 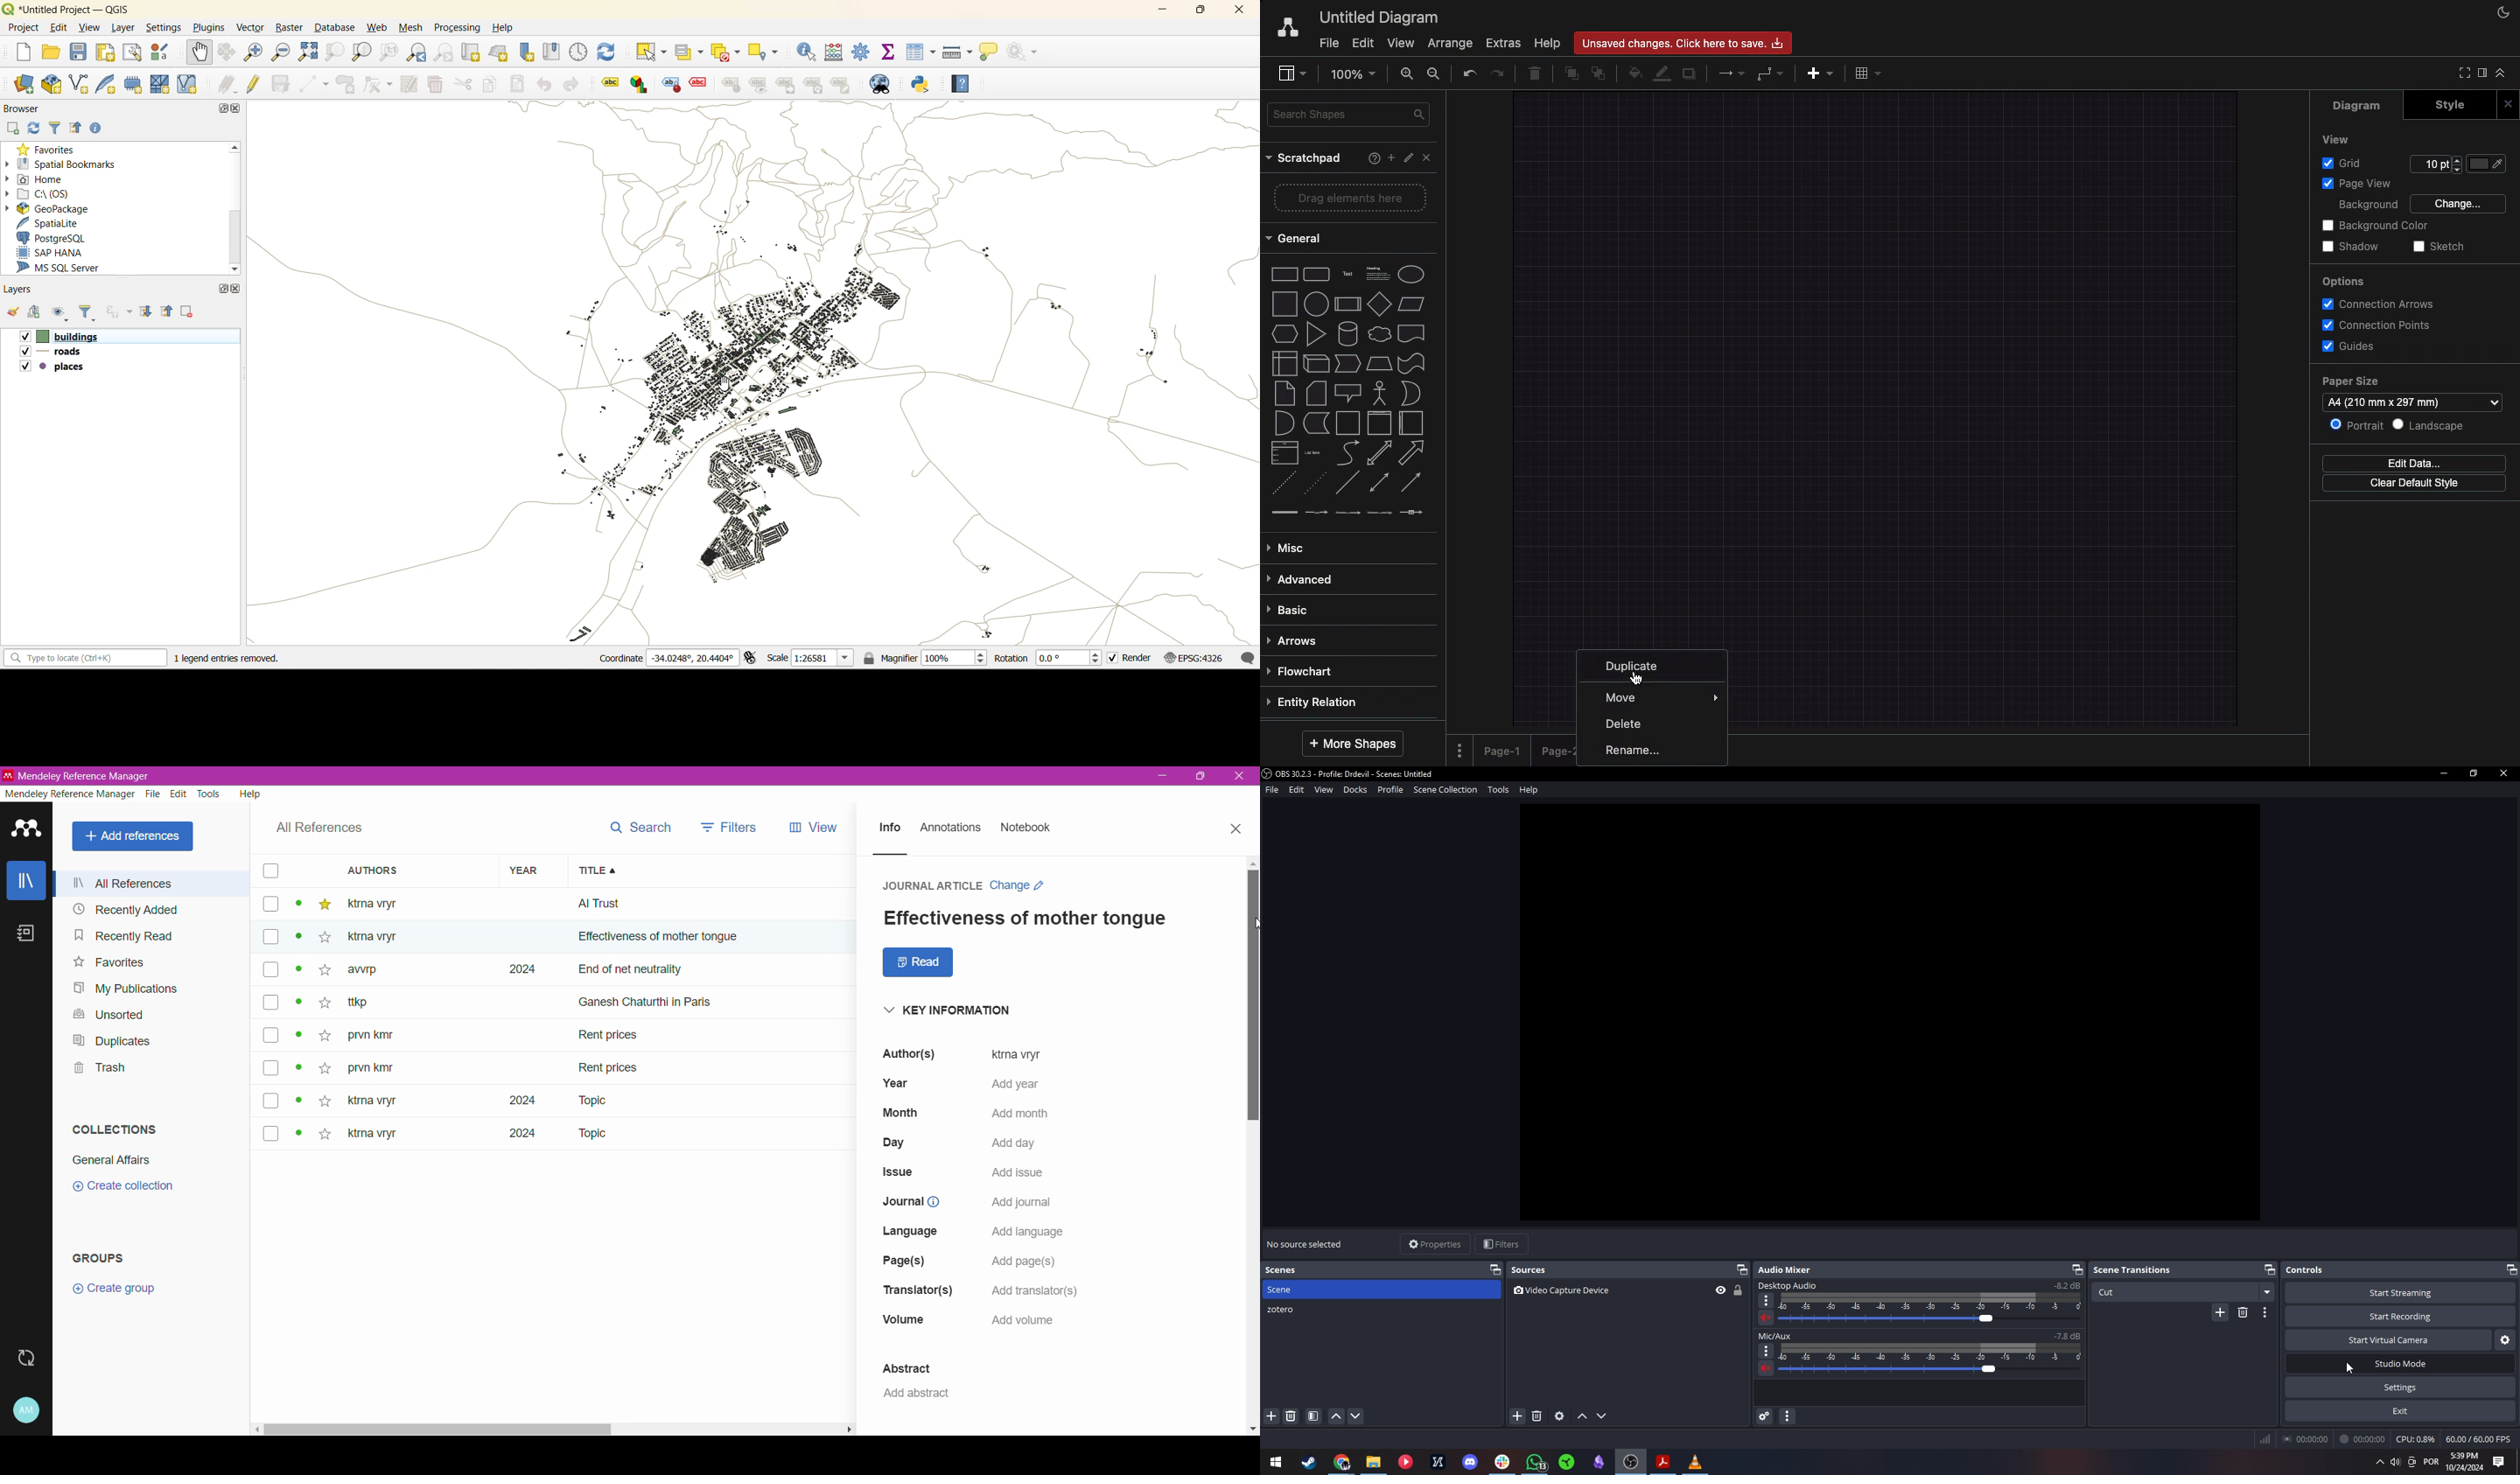 What do you see at coordinates (1716, 694) in the screenshot?
I see `more` at bounding box center [1716, 694].